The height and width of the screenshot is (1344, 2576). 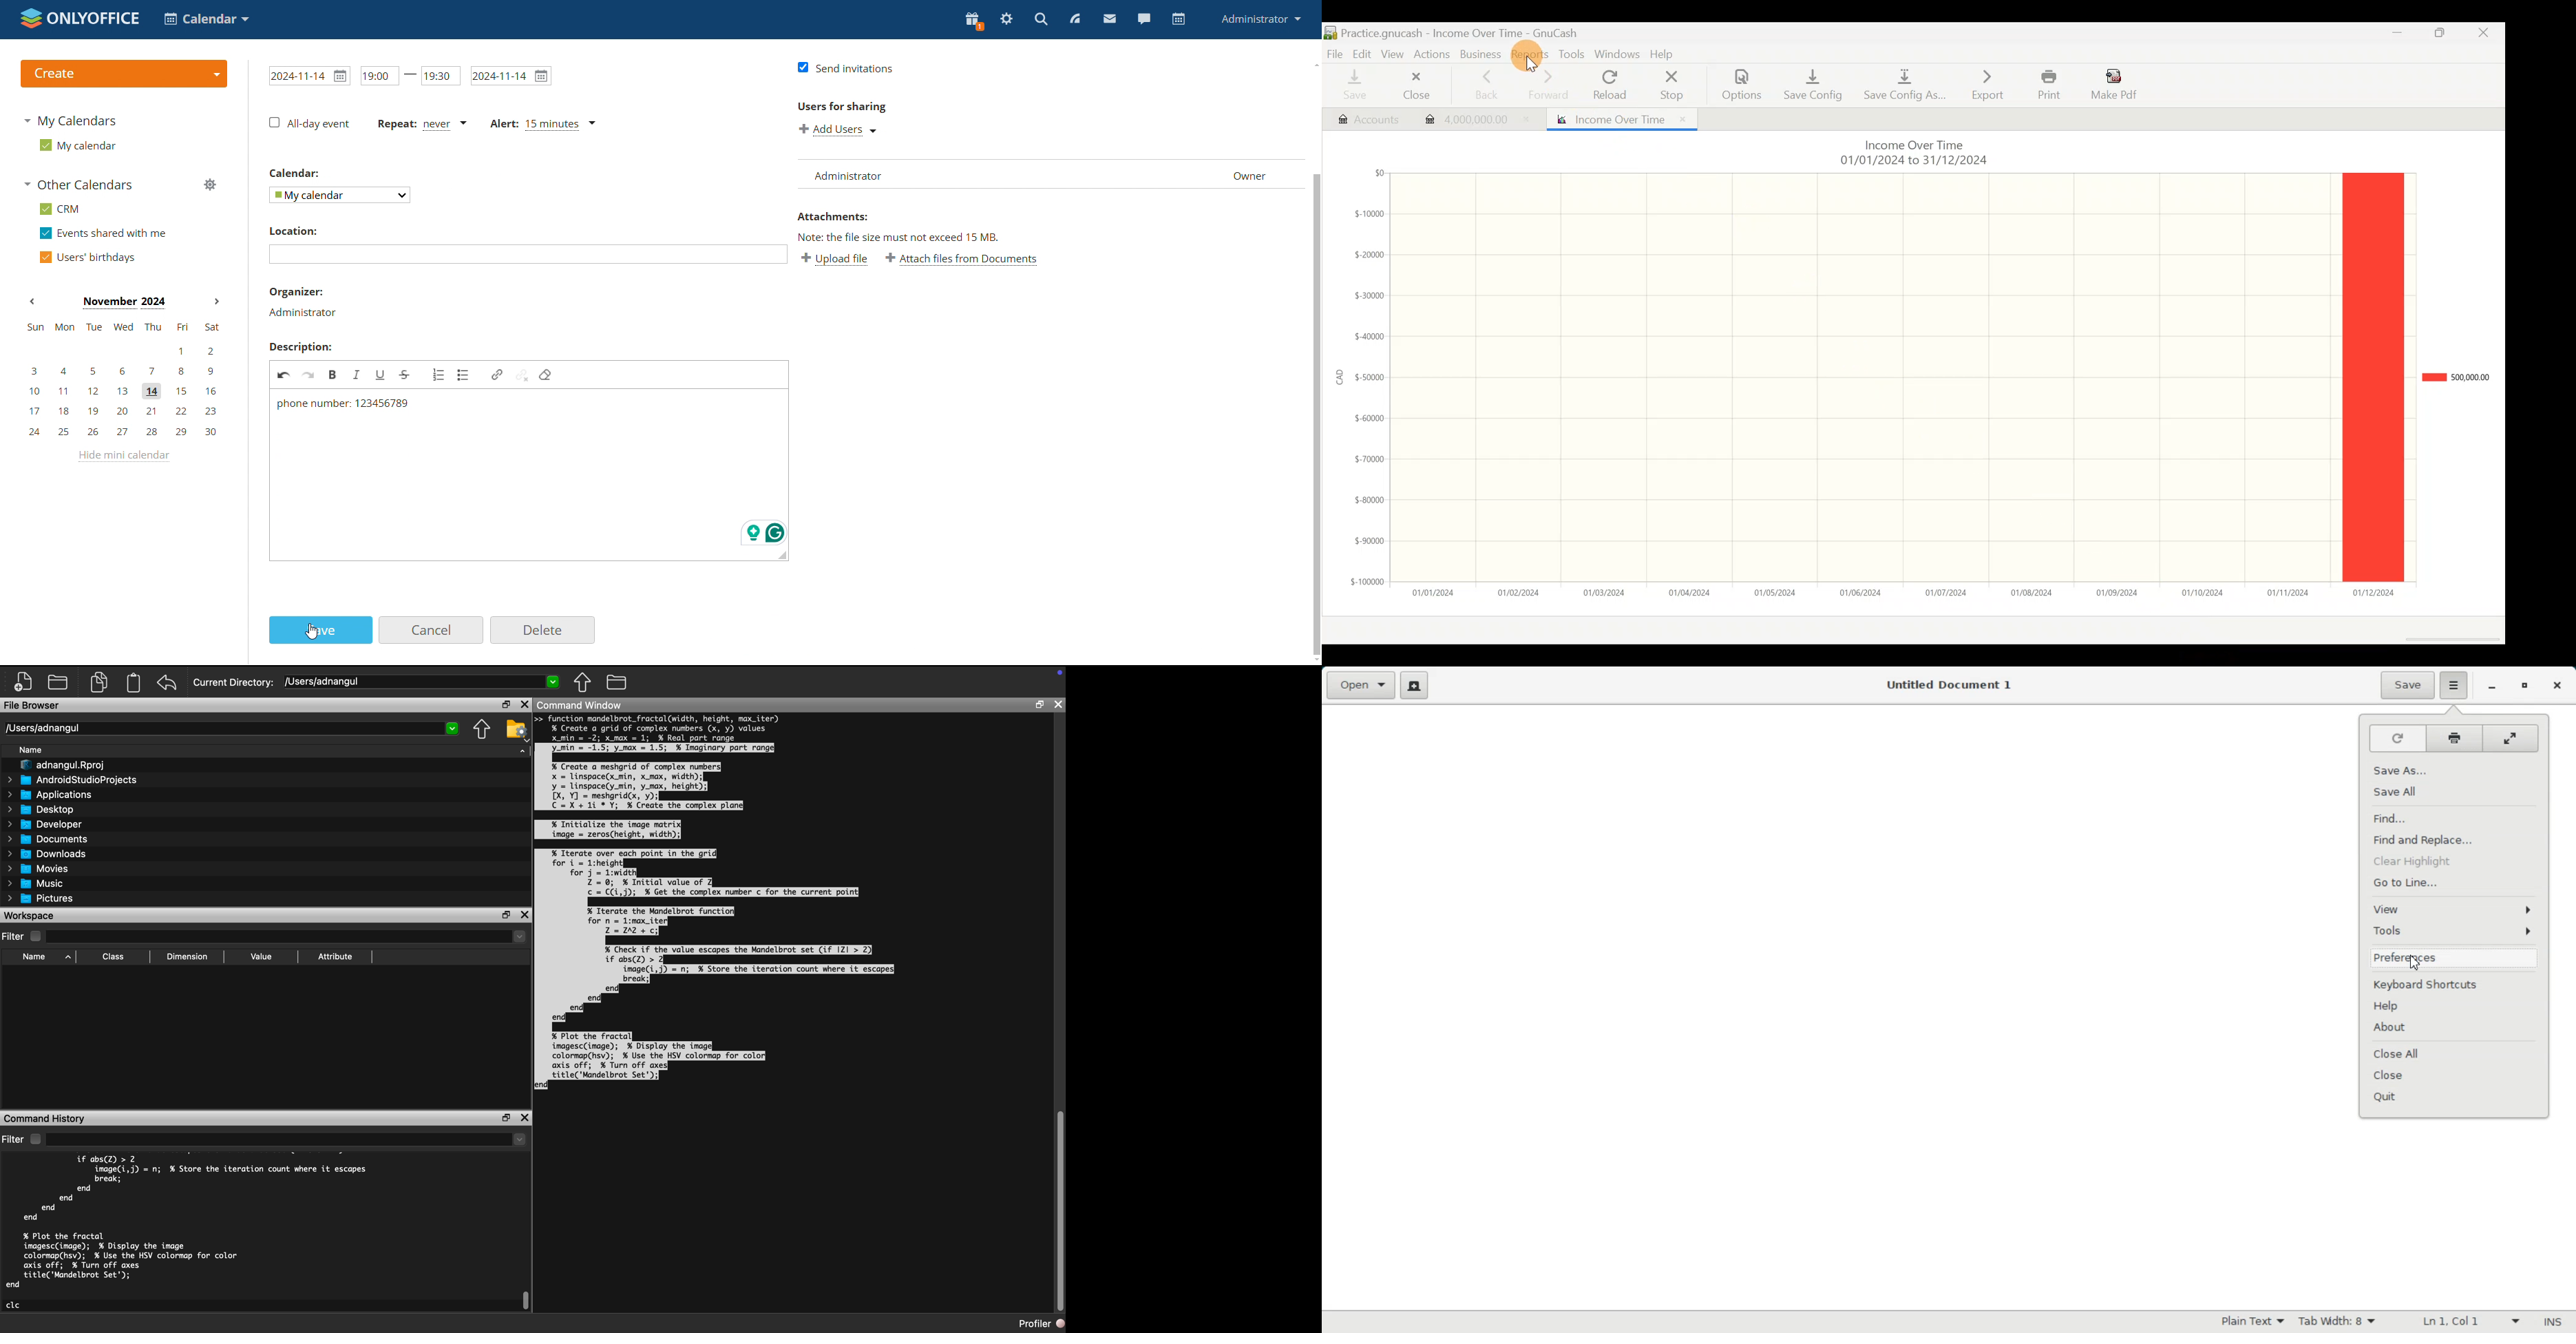 What do you see at coordinates (47, 824) in the screenshot?
I see `Developer` at bounding box center [47, 824].